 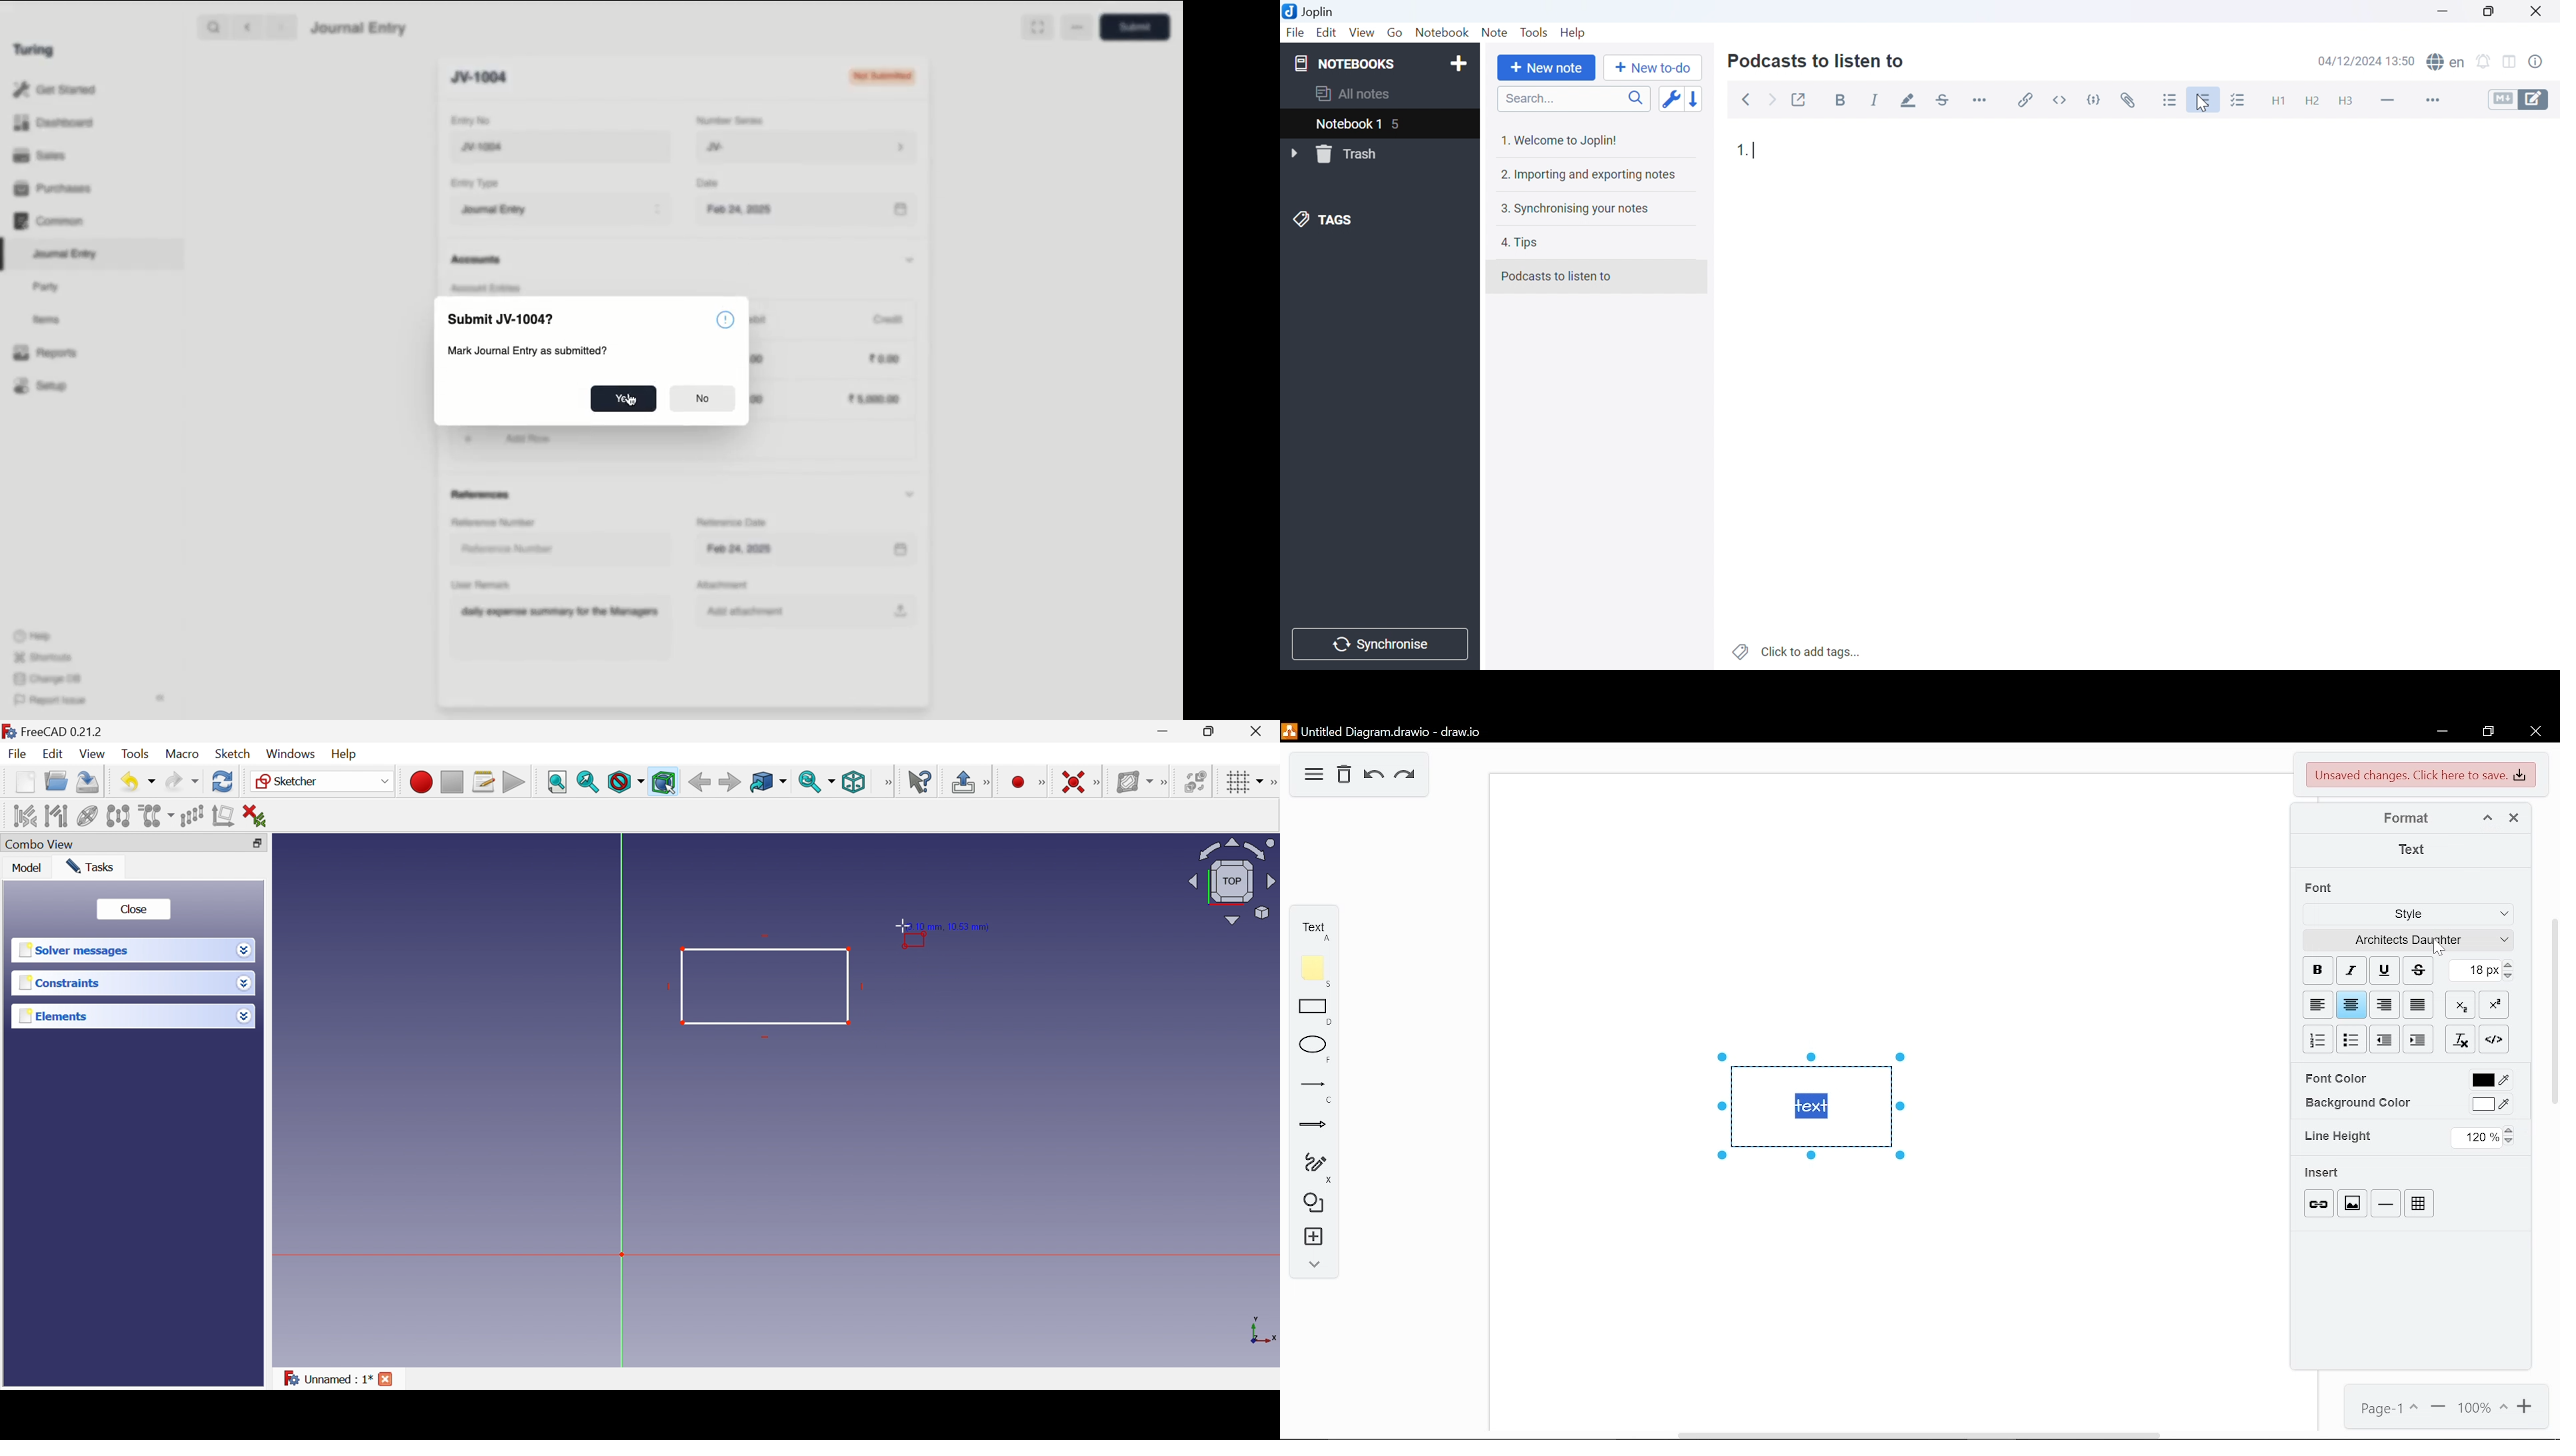 I want to click on Reports, so click(x=45, y=353).